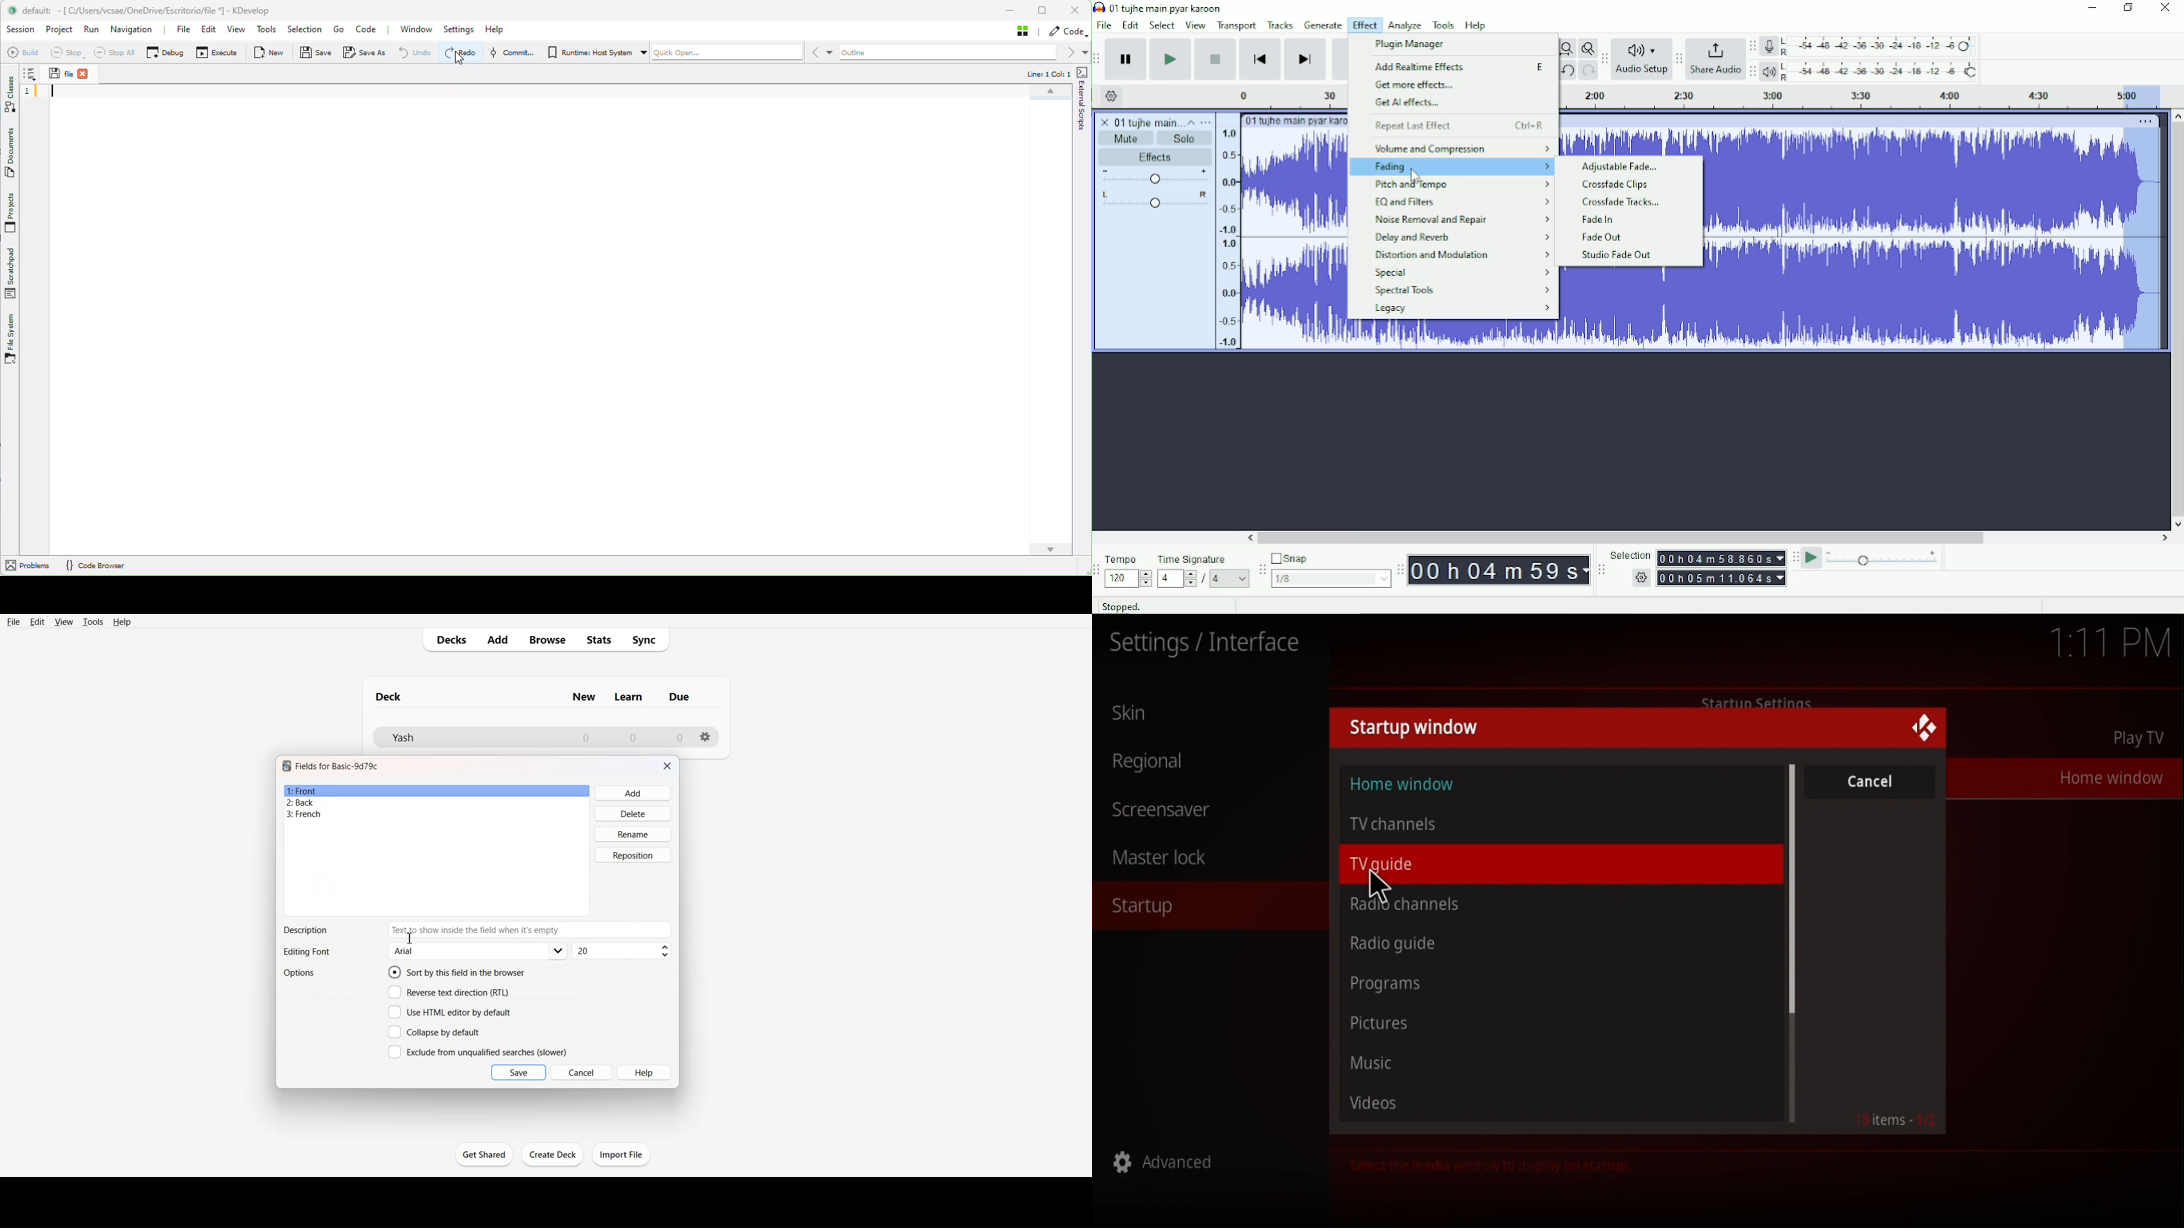 The width and height of the screenshot is (2184, 1232). Describe the element at coordinates (1869, 46) in the screenshot. I see `Record meter` at that location.